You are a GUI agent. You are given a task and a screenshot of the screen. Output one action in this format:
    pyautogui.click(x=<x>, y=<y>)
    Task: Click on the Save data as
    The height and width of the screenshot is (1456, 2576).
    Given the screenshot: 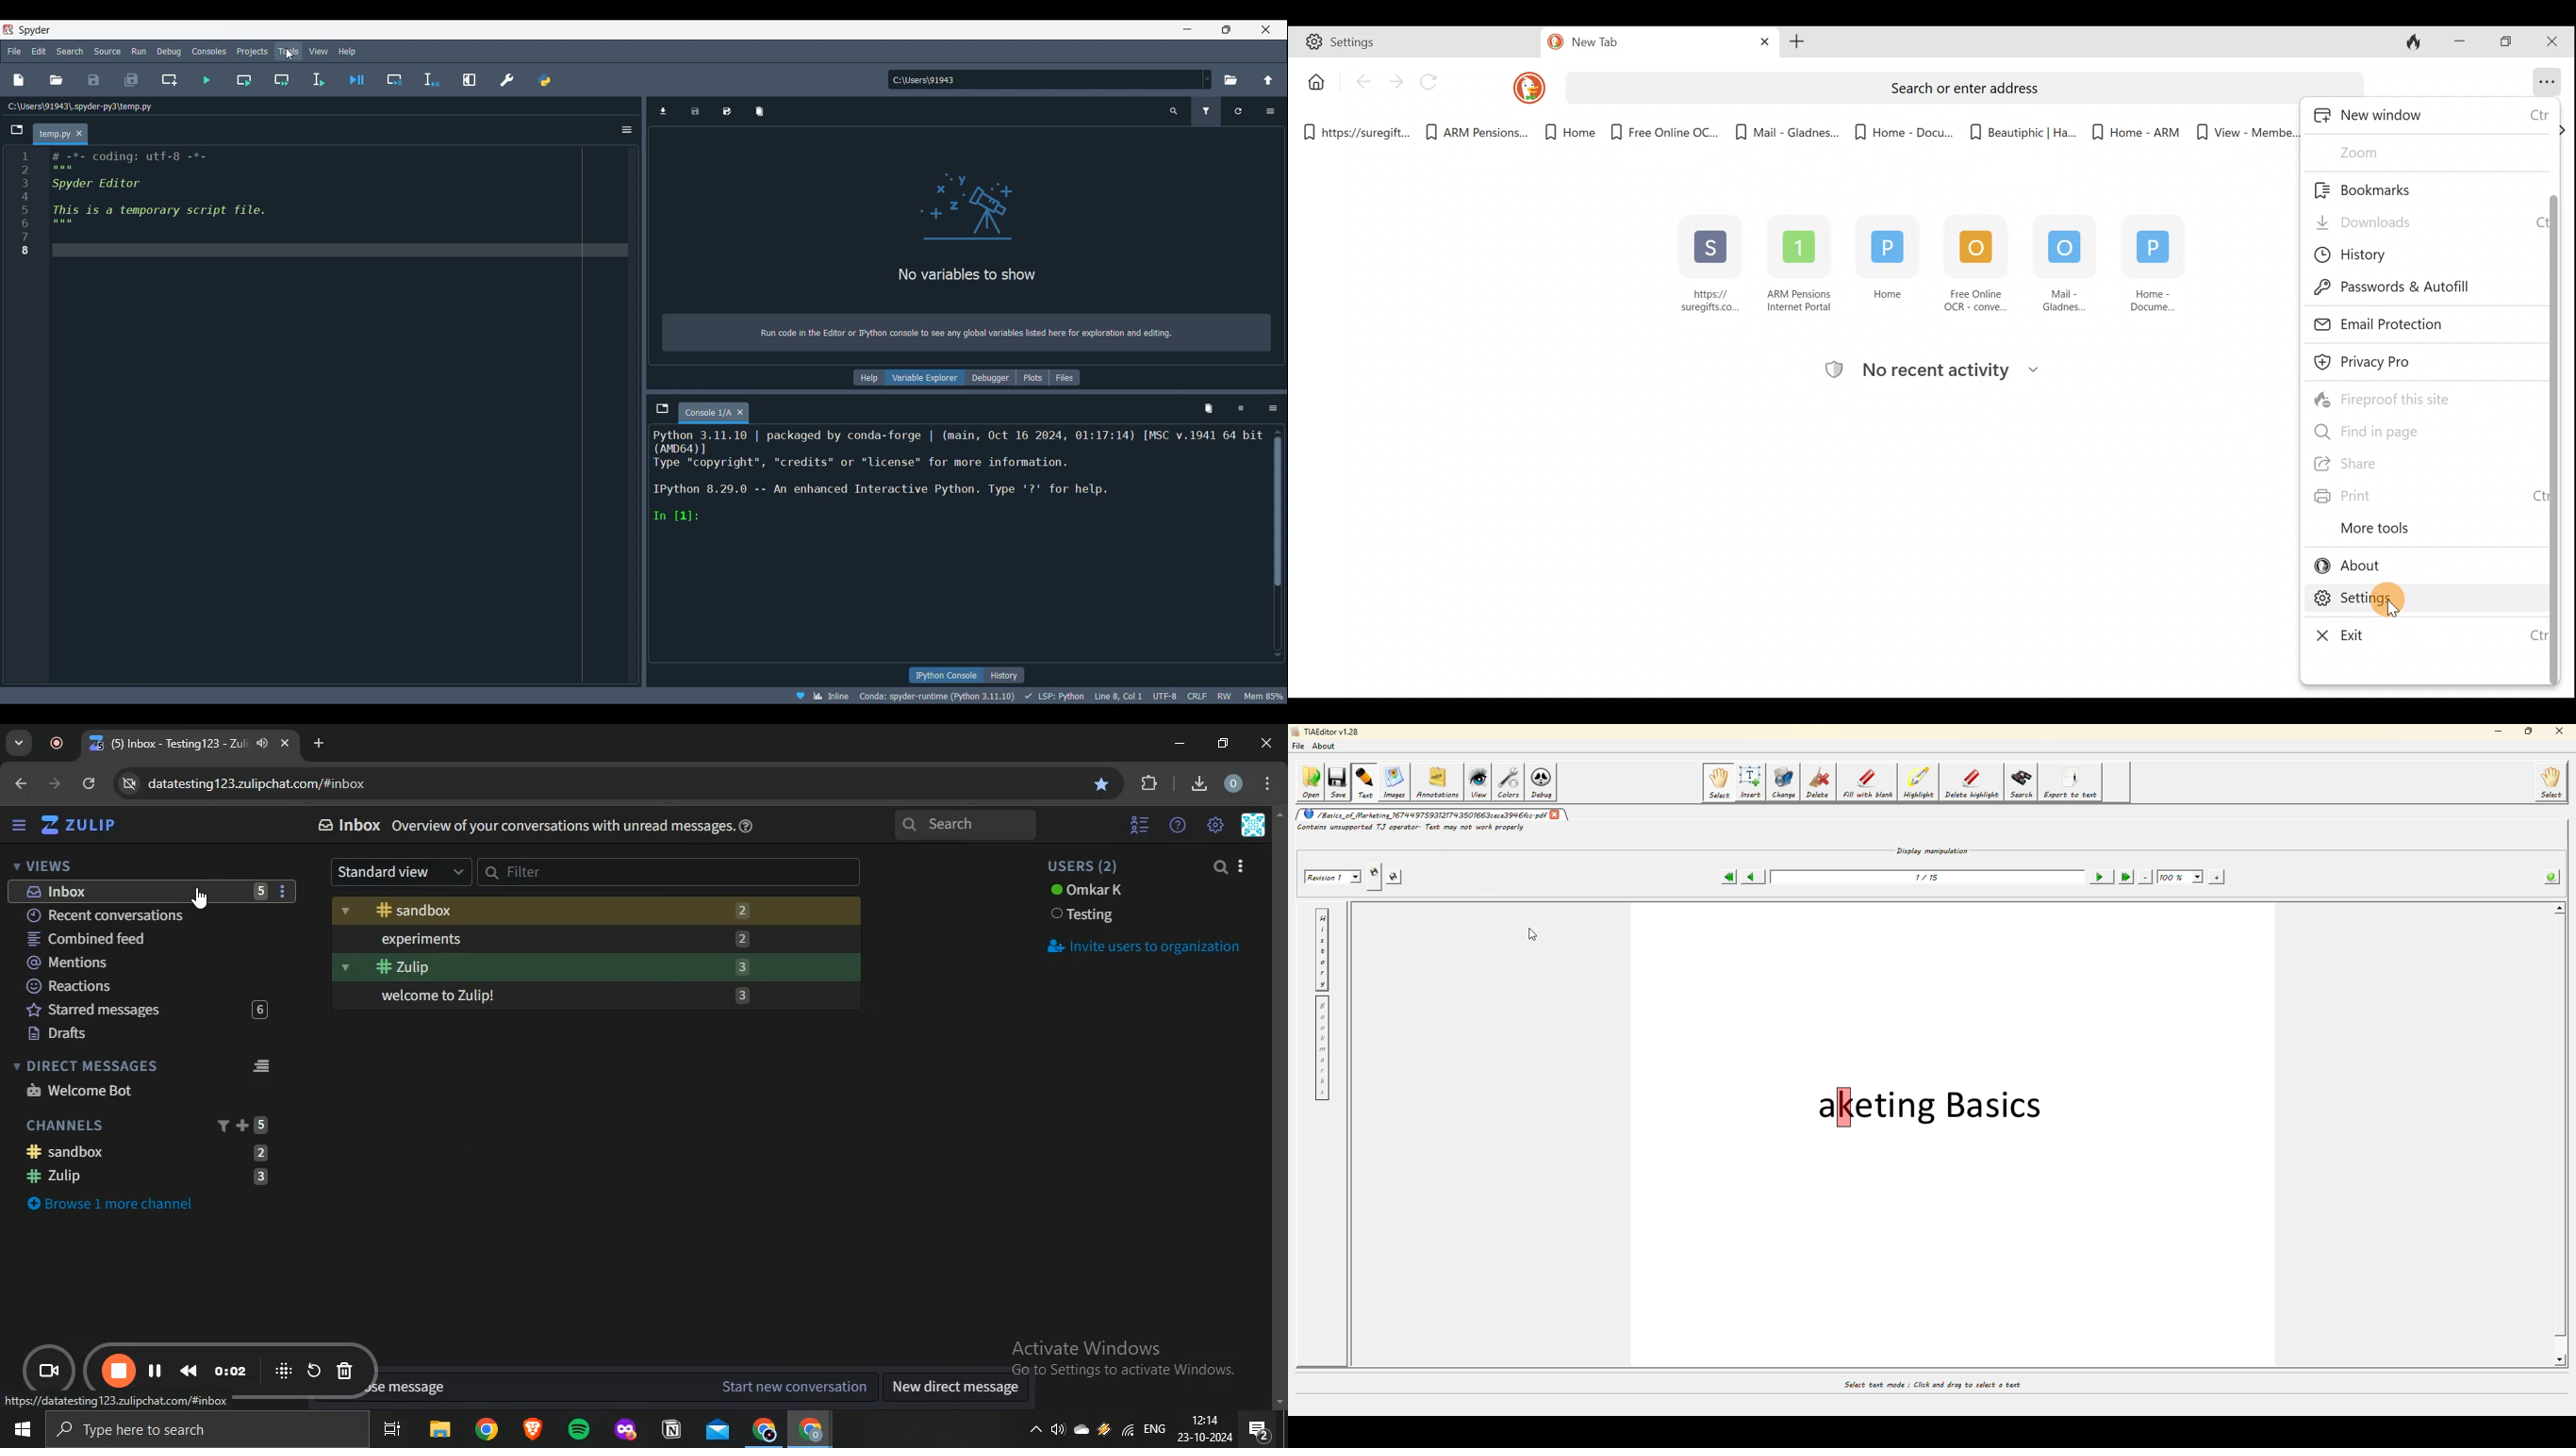 What is the action you would take?
    pyautogui.click(x=727, y=111)
    